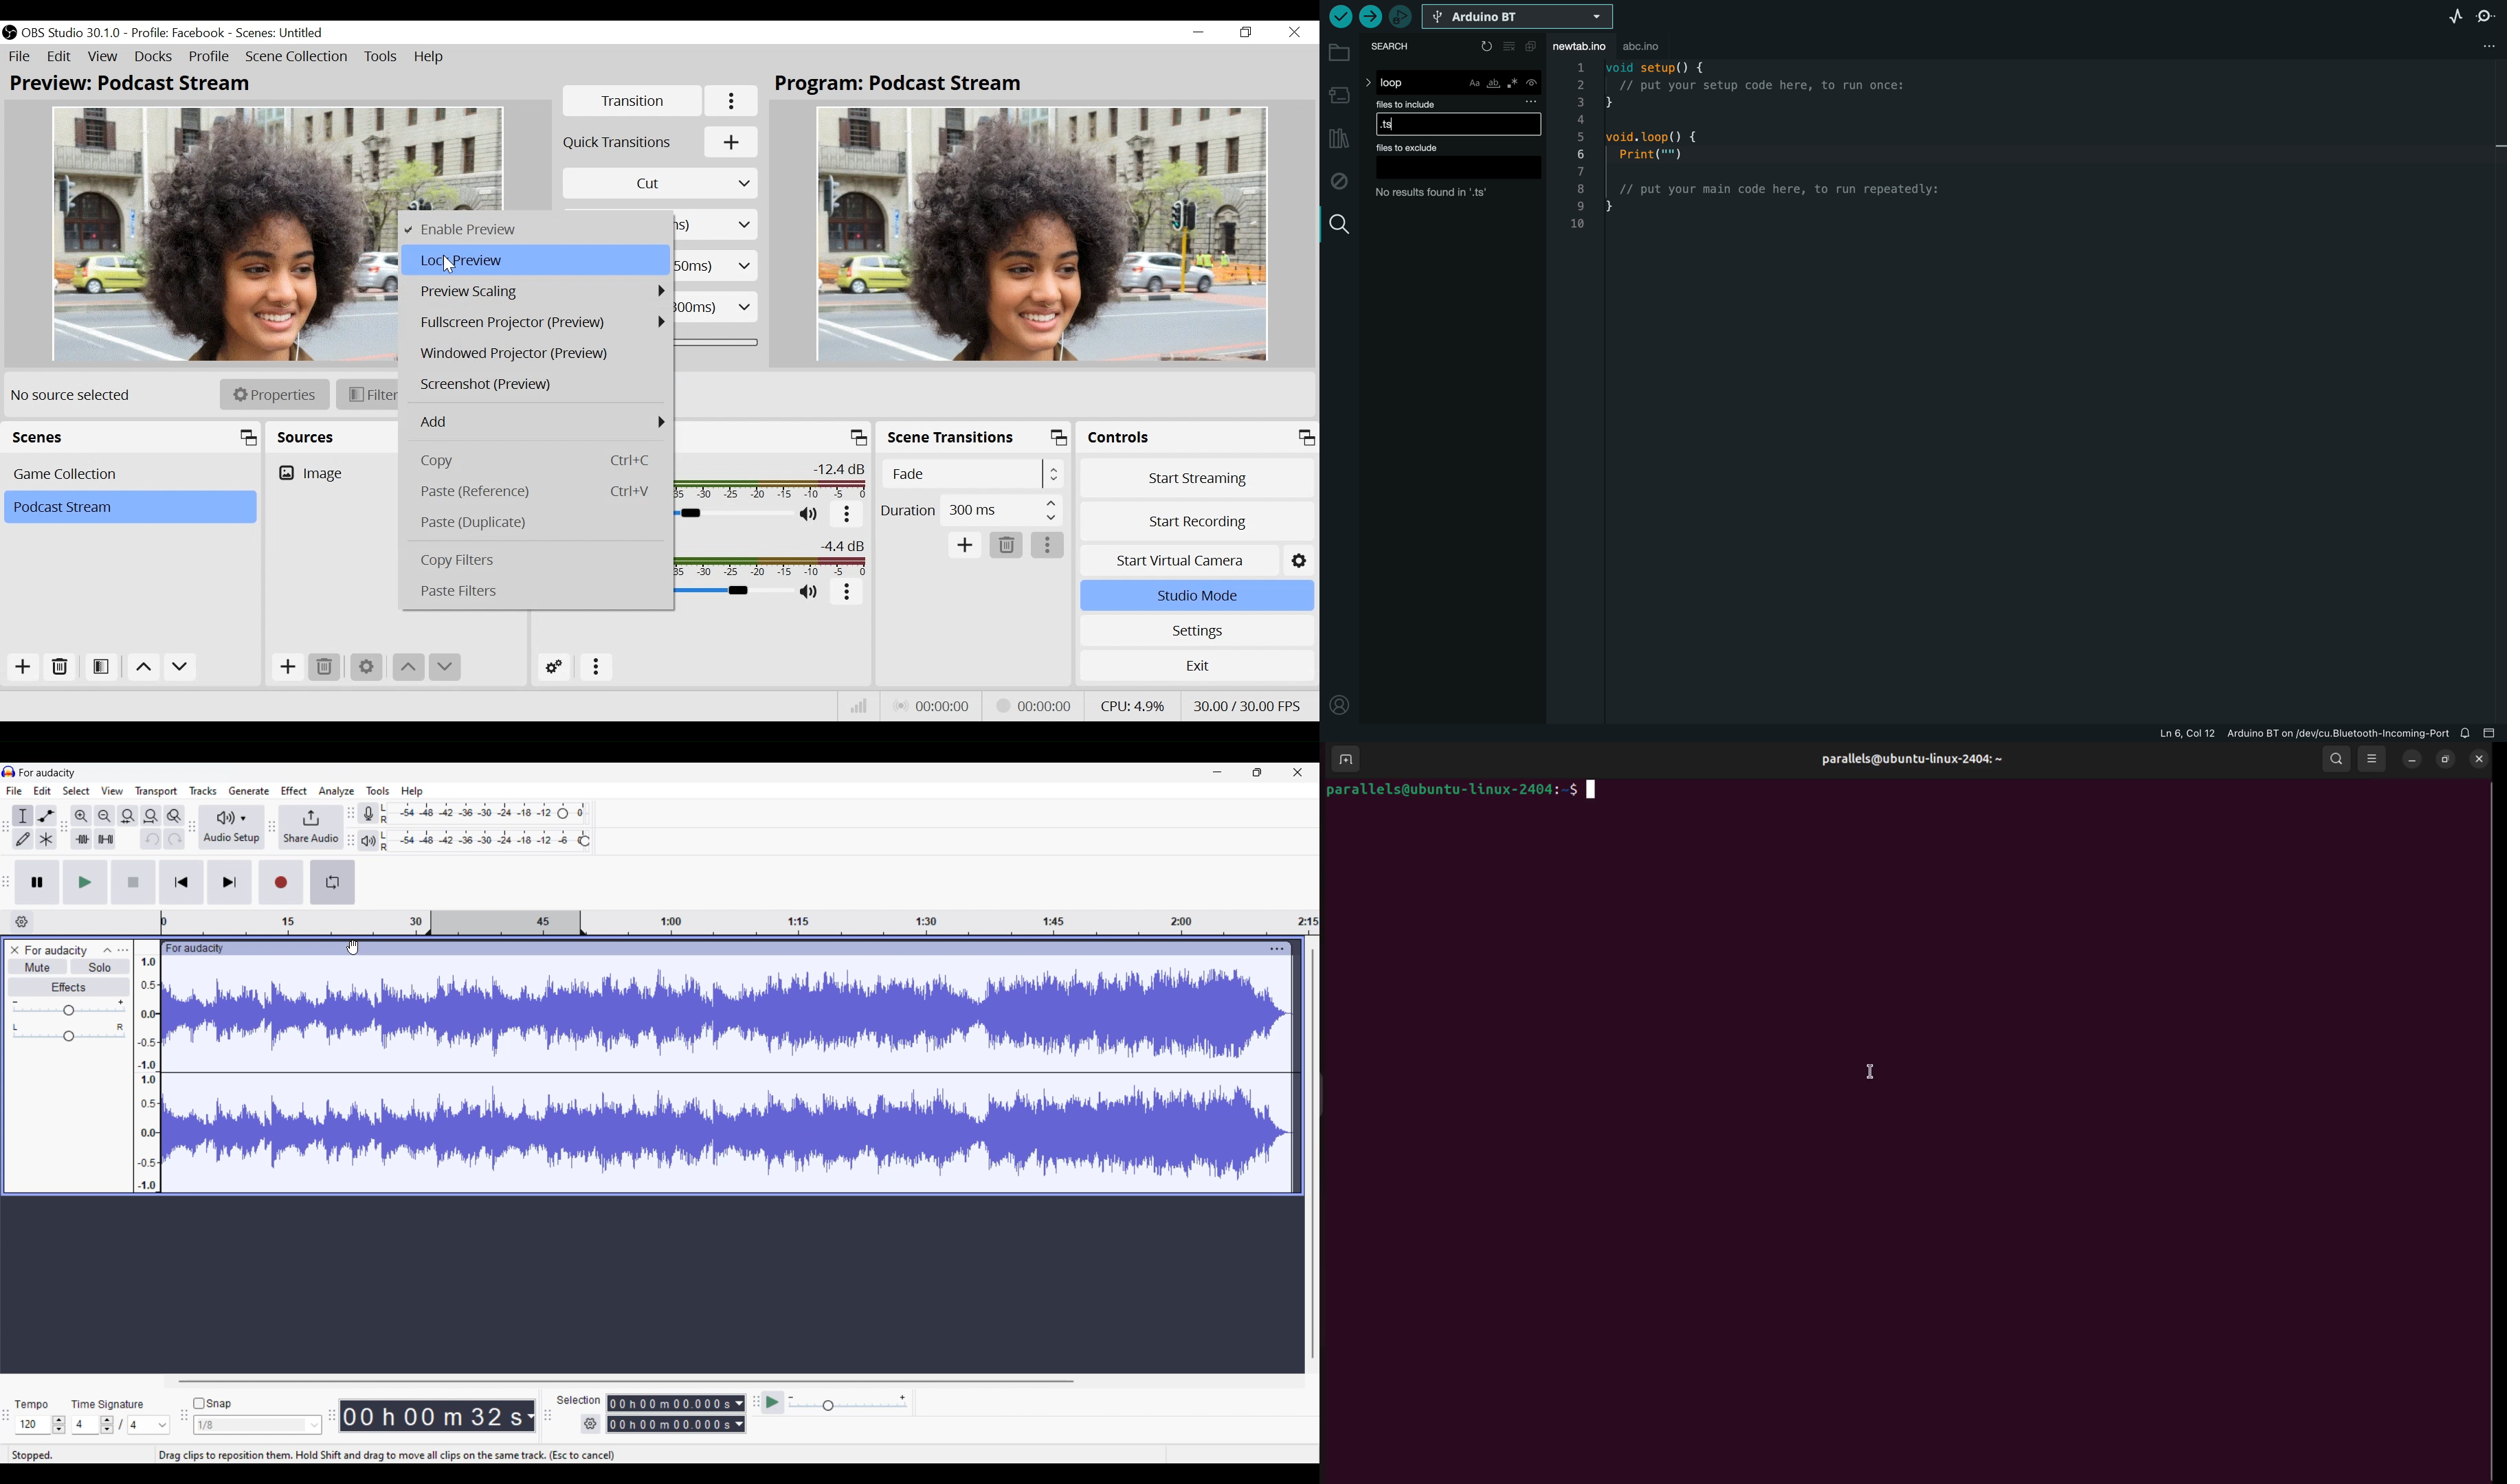 The image size is (2520, 1484). Describe the element at coordinates (431, 58) in the screenshot. I see `Help` at that location.